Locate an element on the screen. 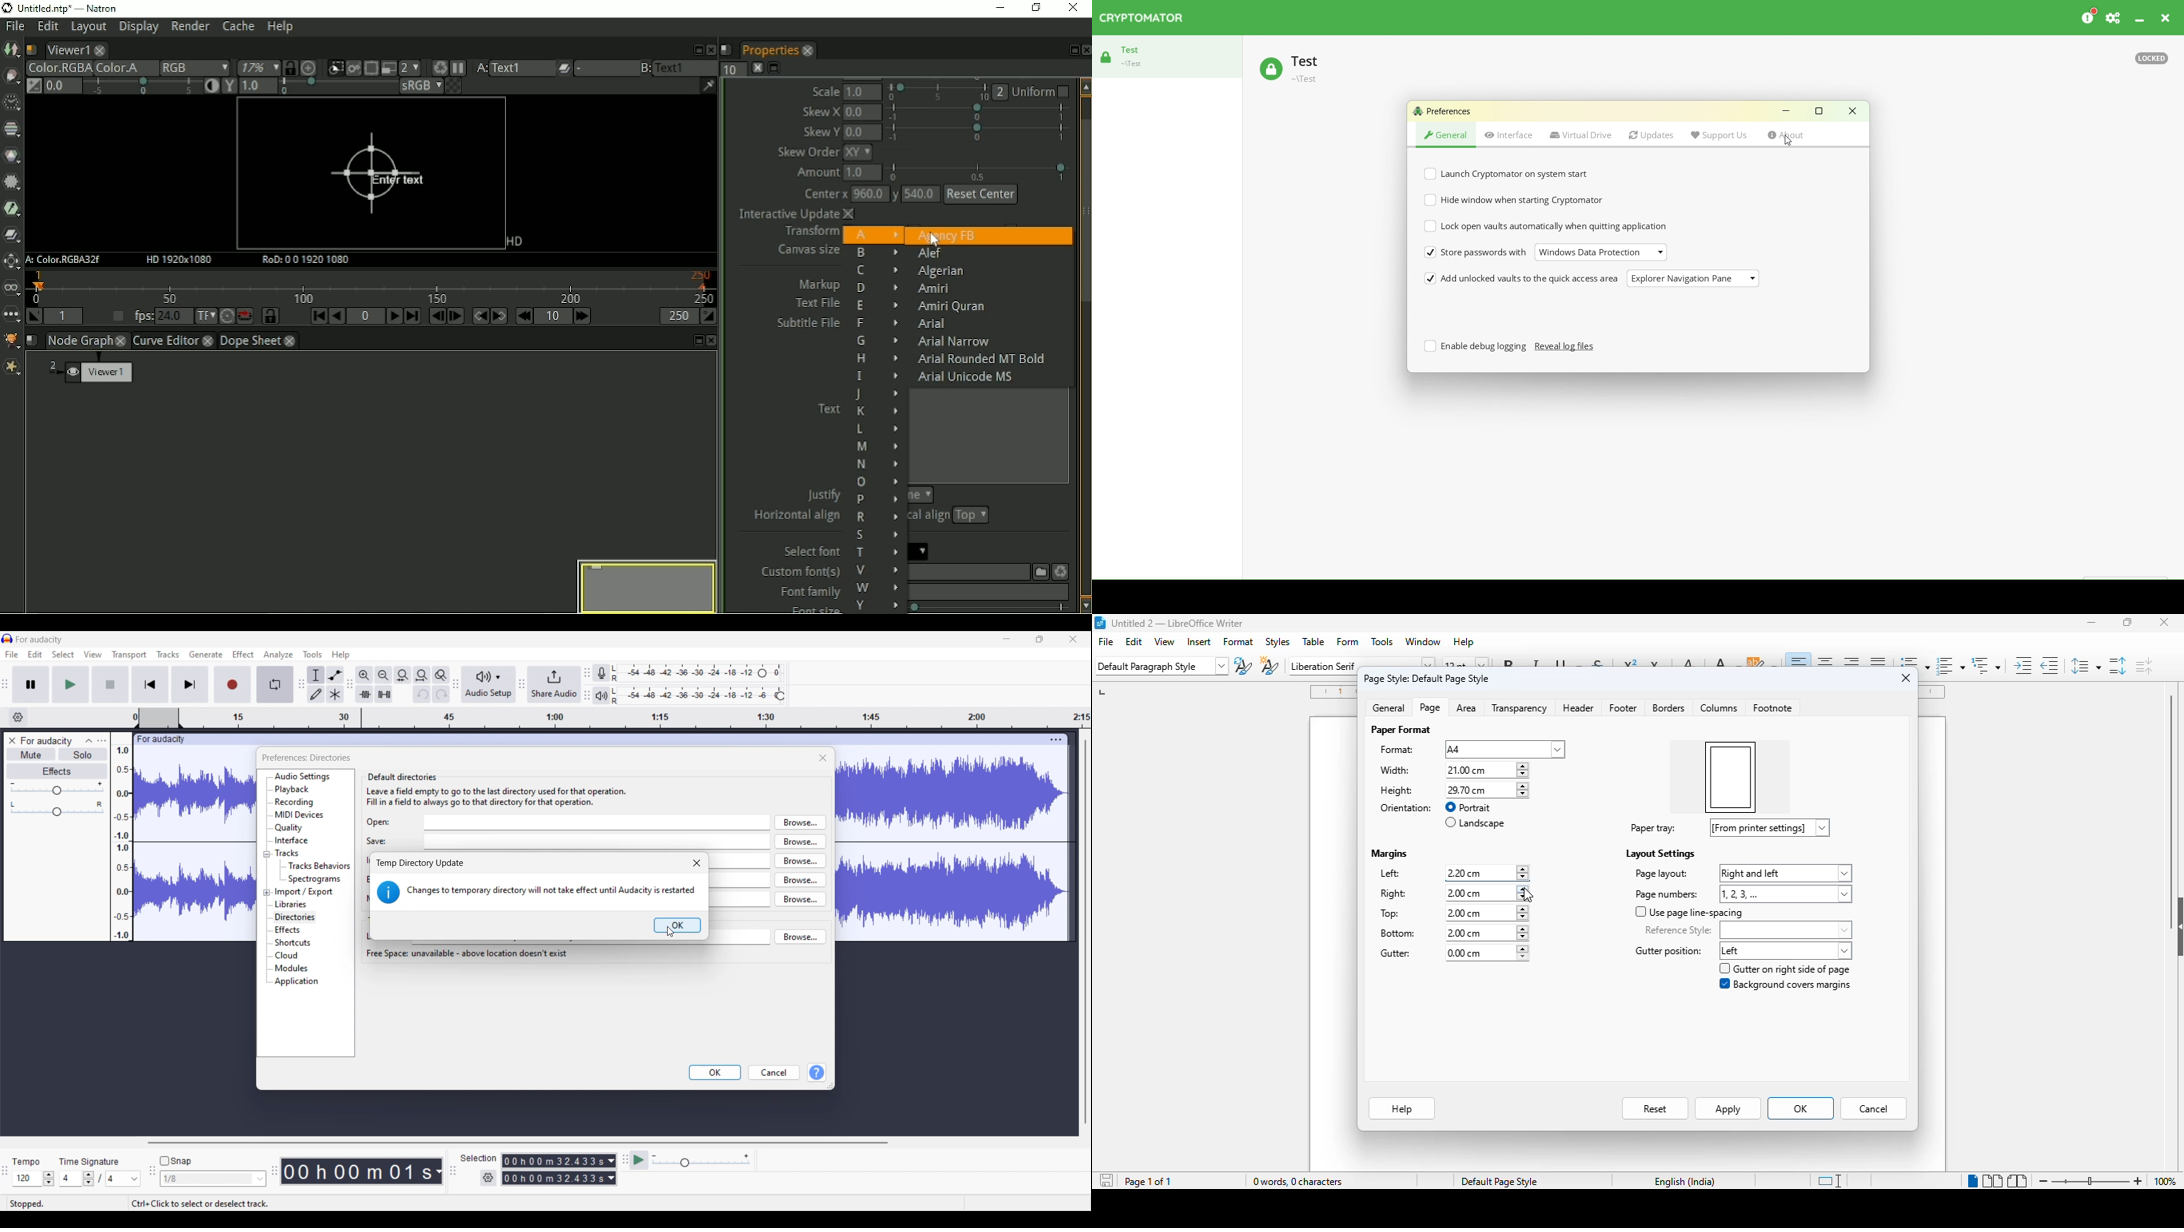  Leave a field empty to go to the last directory used for that operation.
Fill in a field to always go to that directory for that operation. is located at coordinates (497, 797).